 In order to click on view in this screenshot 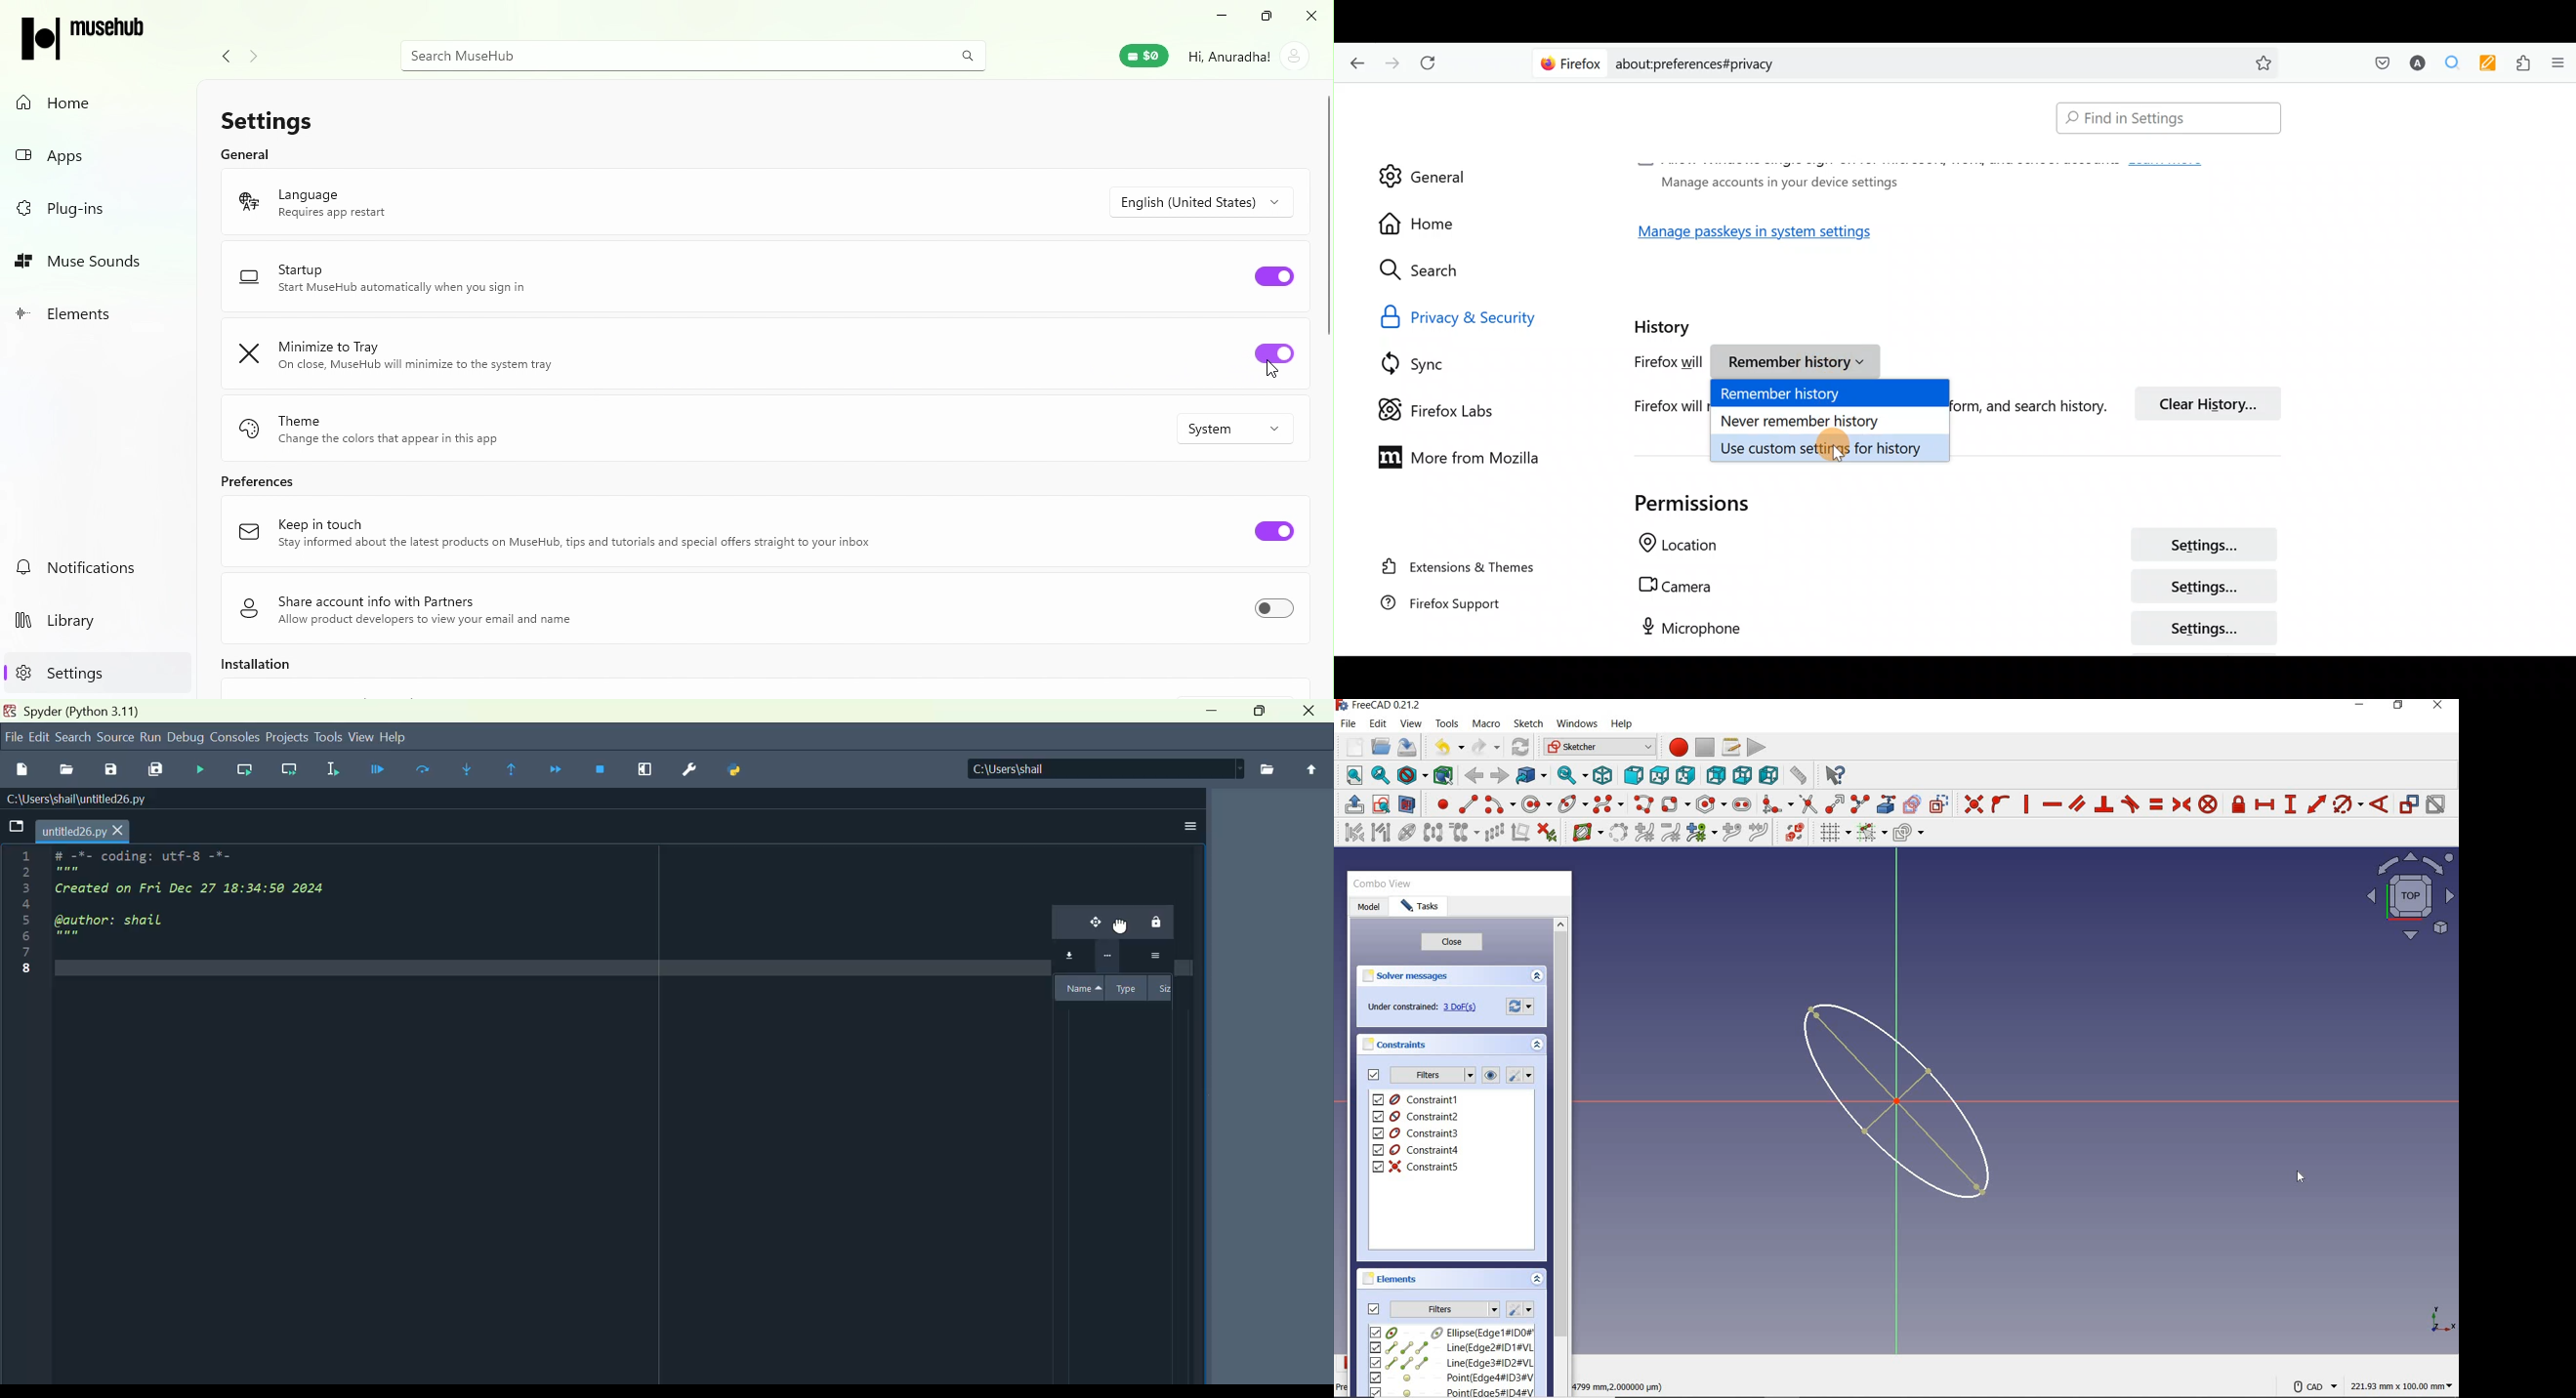, I will do `click(361, 737)`.